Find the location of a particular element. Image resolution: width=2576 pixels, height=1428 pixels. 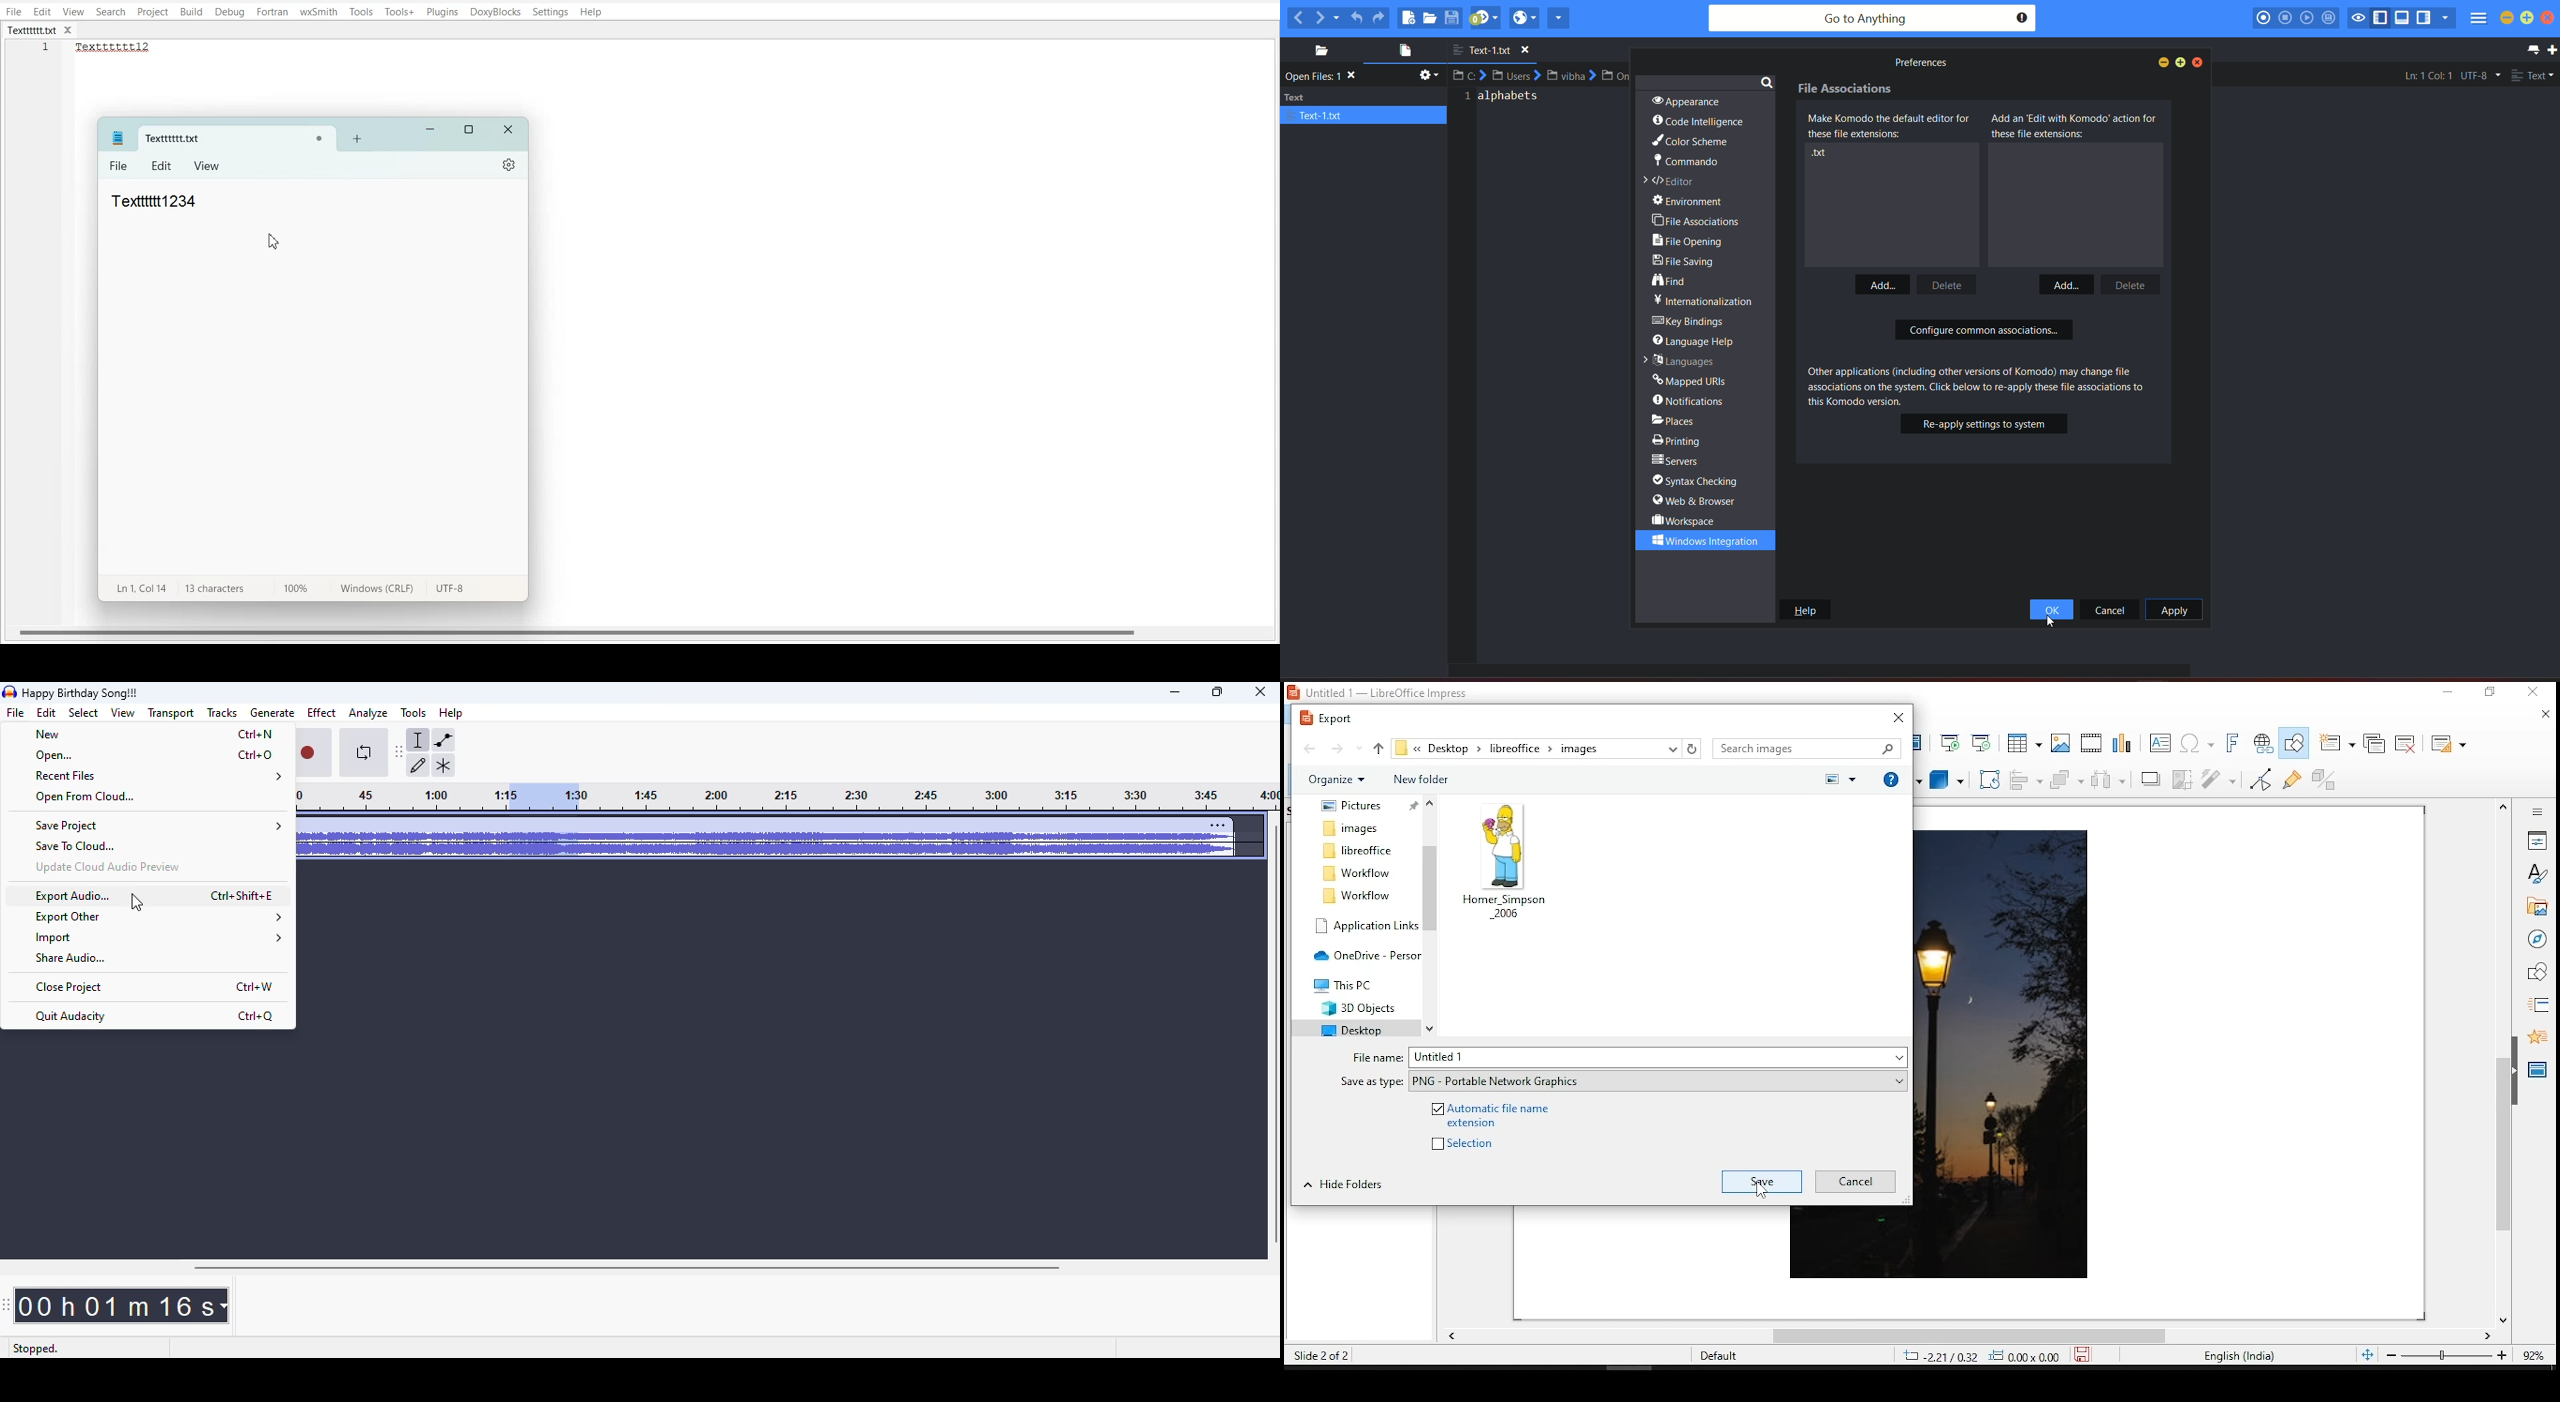

hyperlink is located at coordinates (2263, 741).